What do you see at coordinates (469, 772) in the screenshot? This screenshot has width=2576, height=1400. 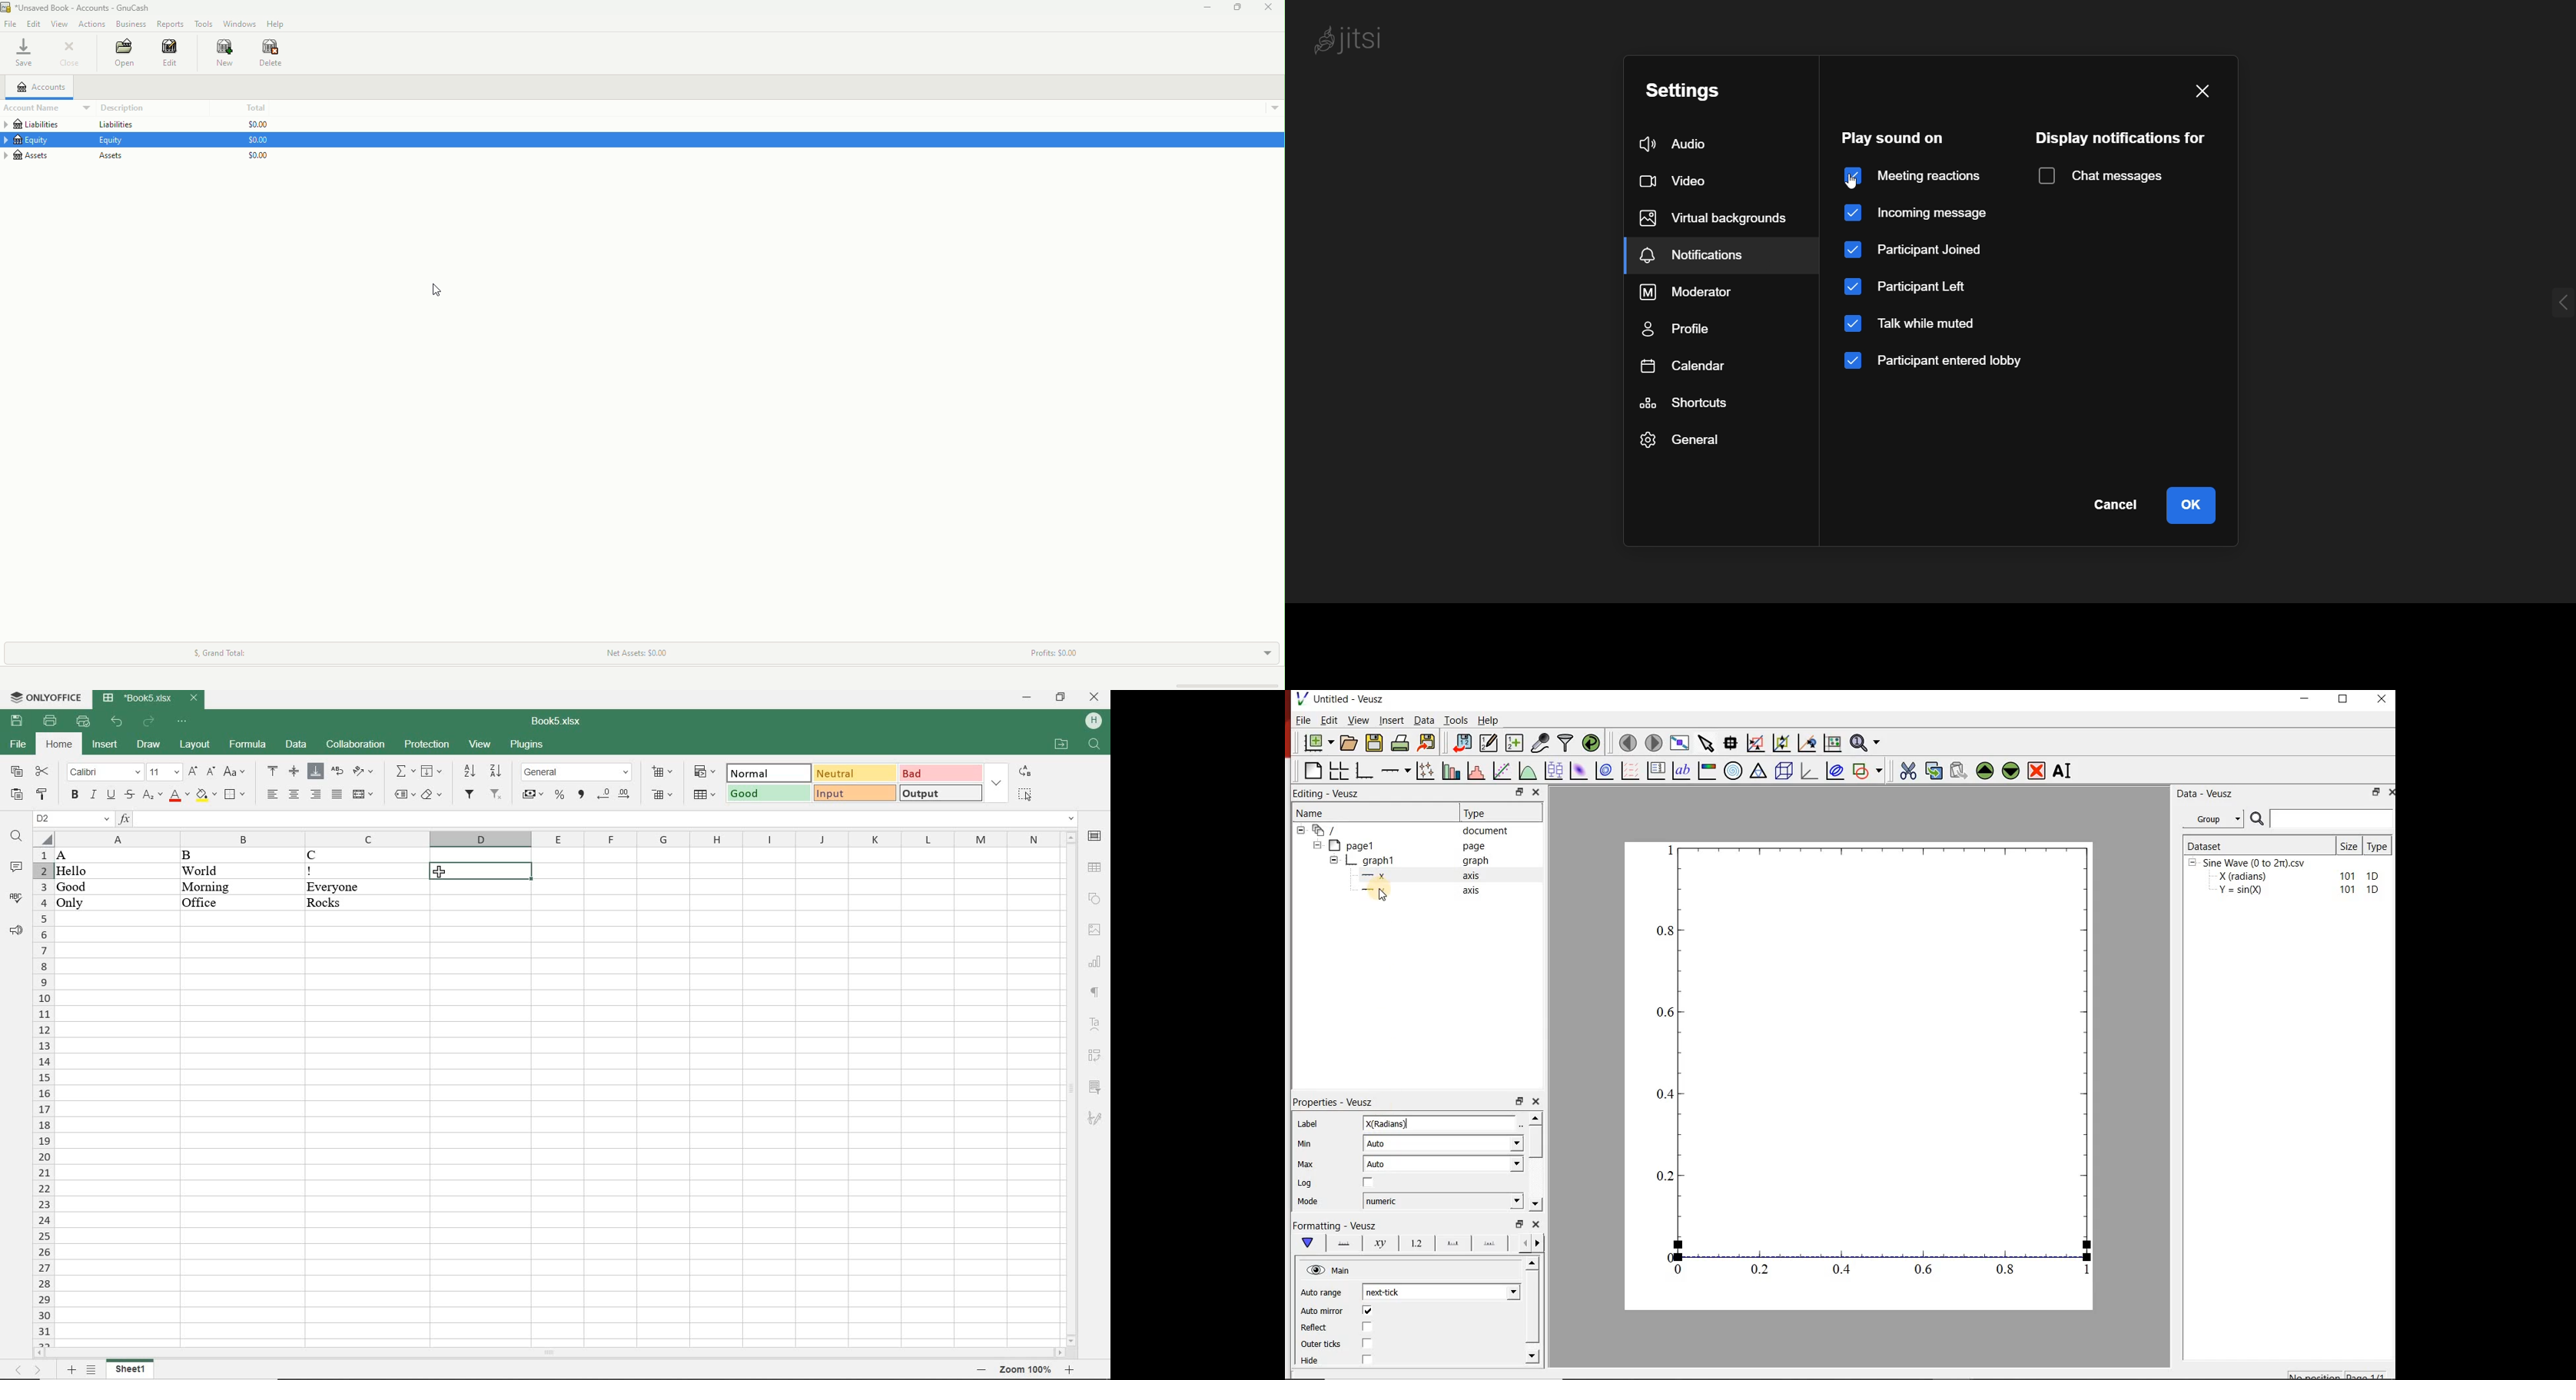 I see `sort ascending` at bounding box center [469, 772].